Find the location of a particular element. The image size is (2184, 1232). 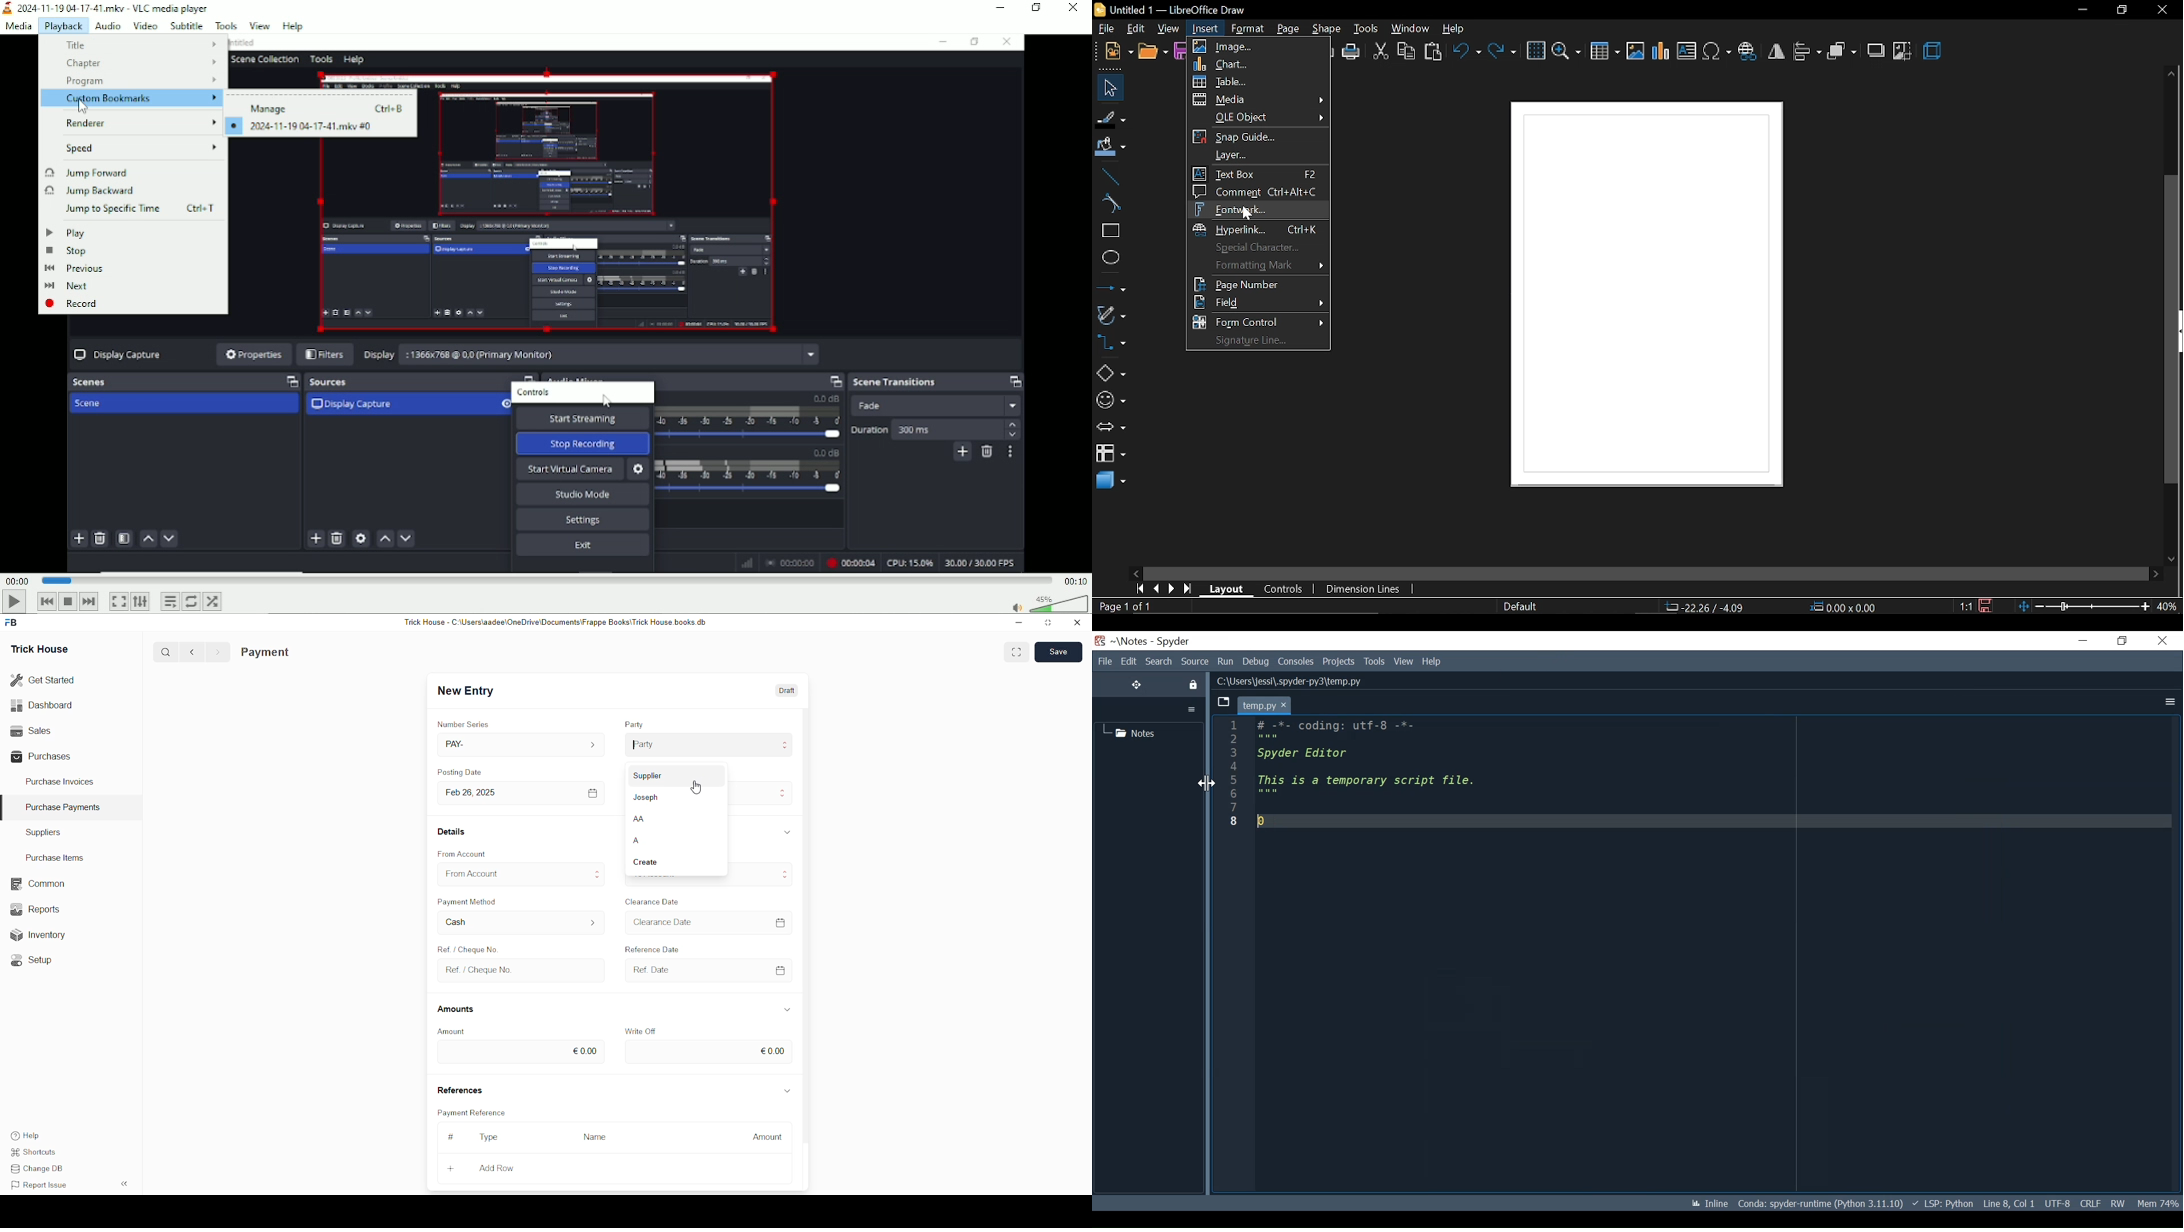

vertical scrollbar is located at coordinates (2173, 331).